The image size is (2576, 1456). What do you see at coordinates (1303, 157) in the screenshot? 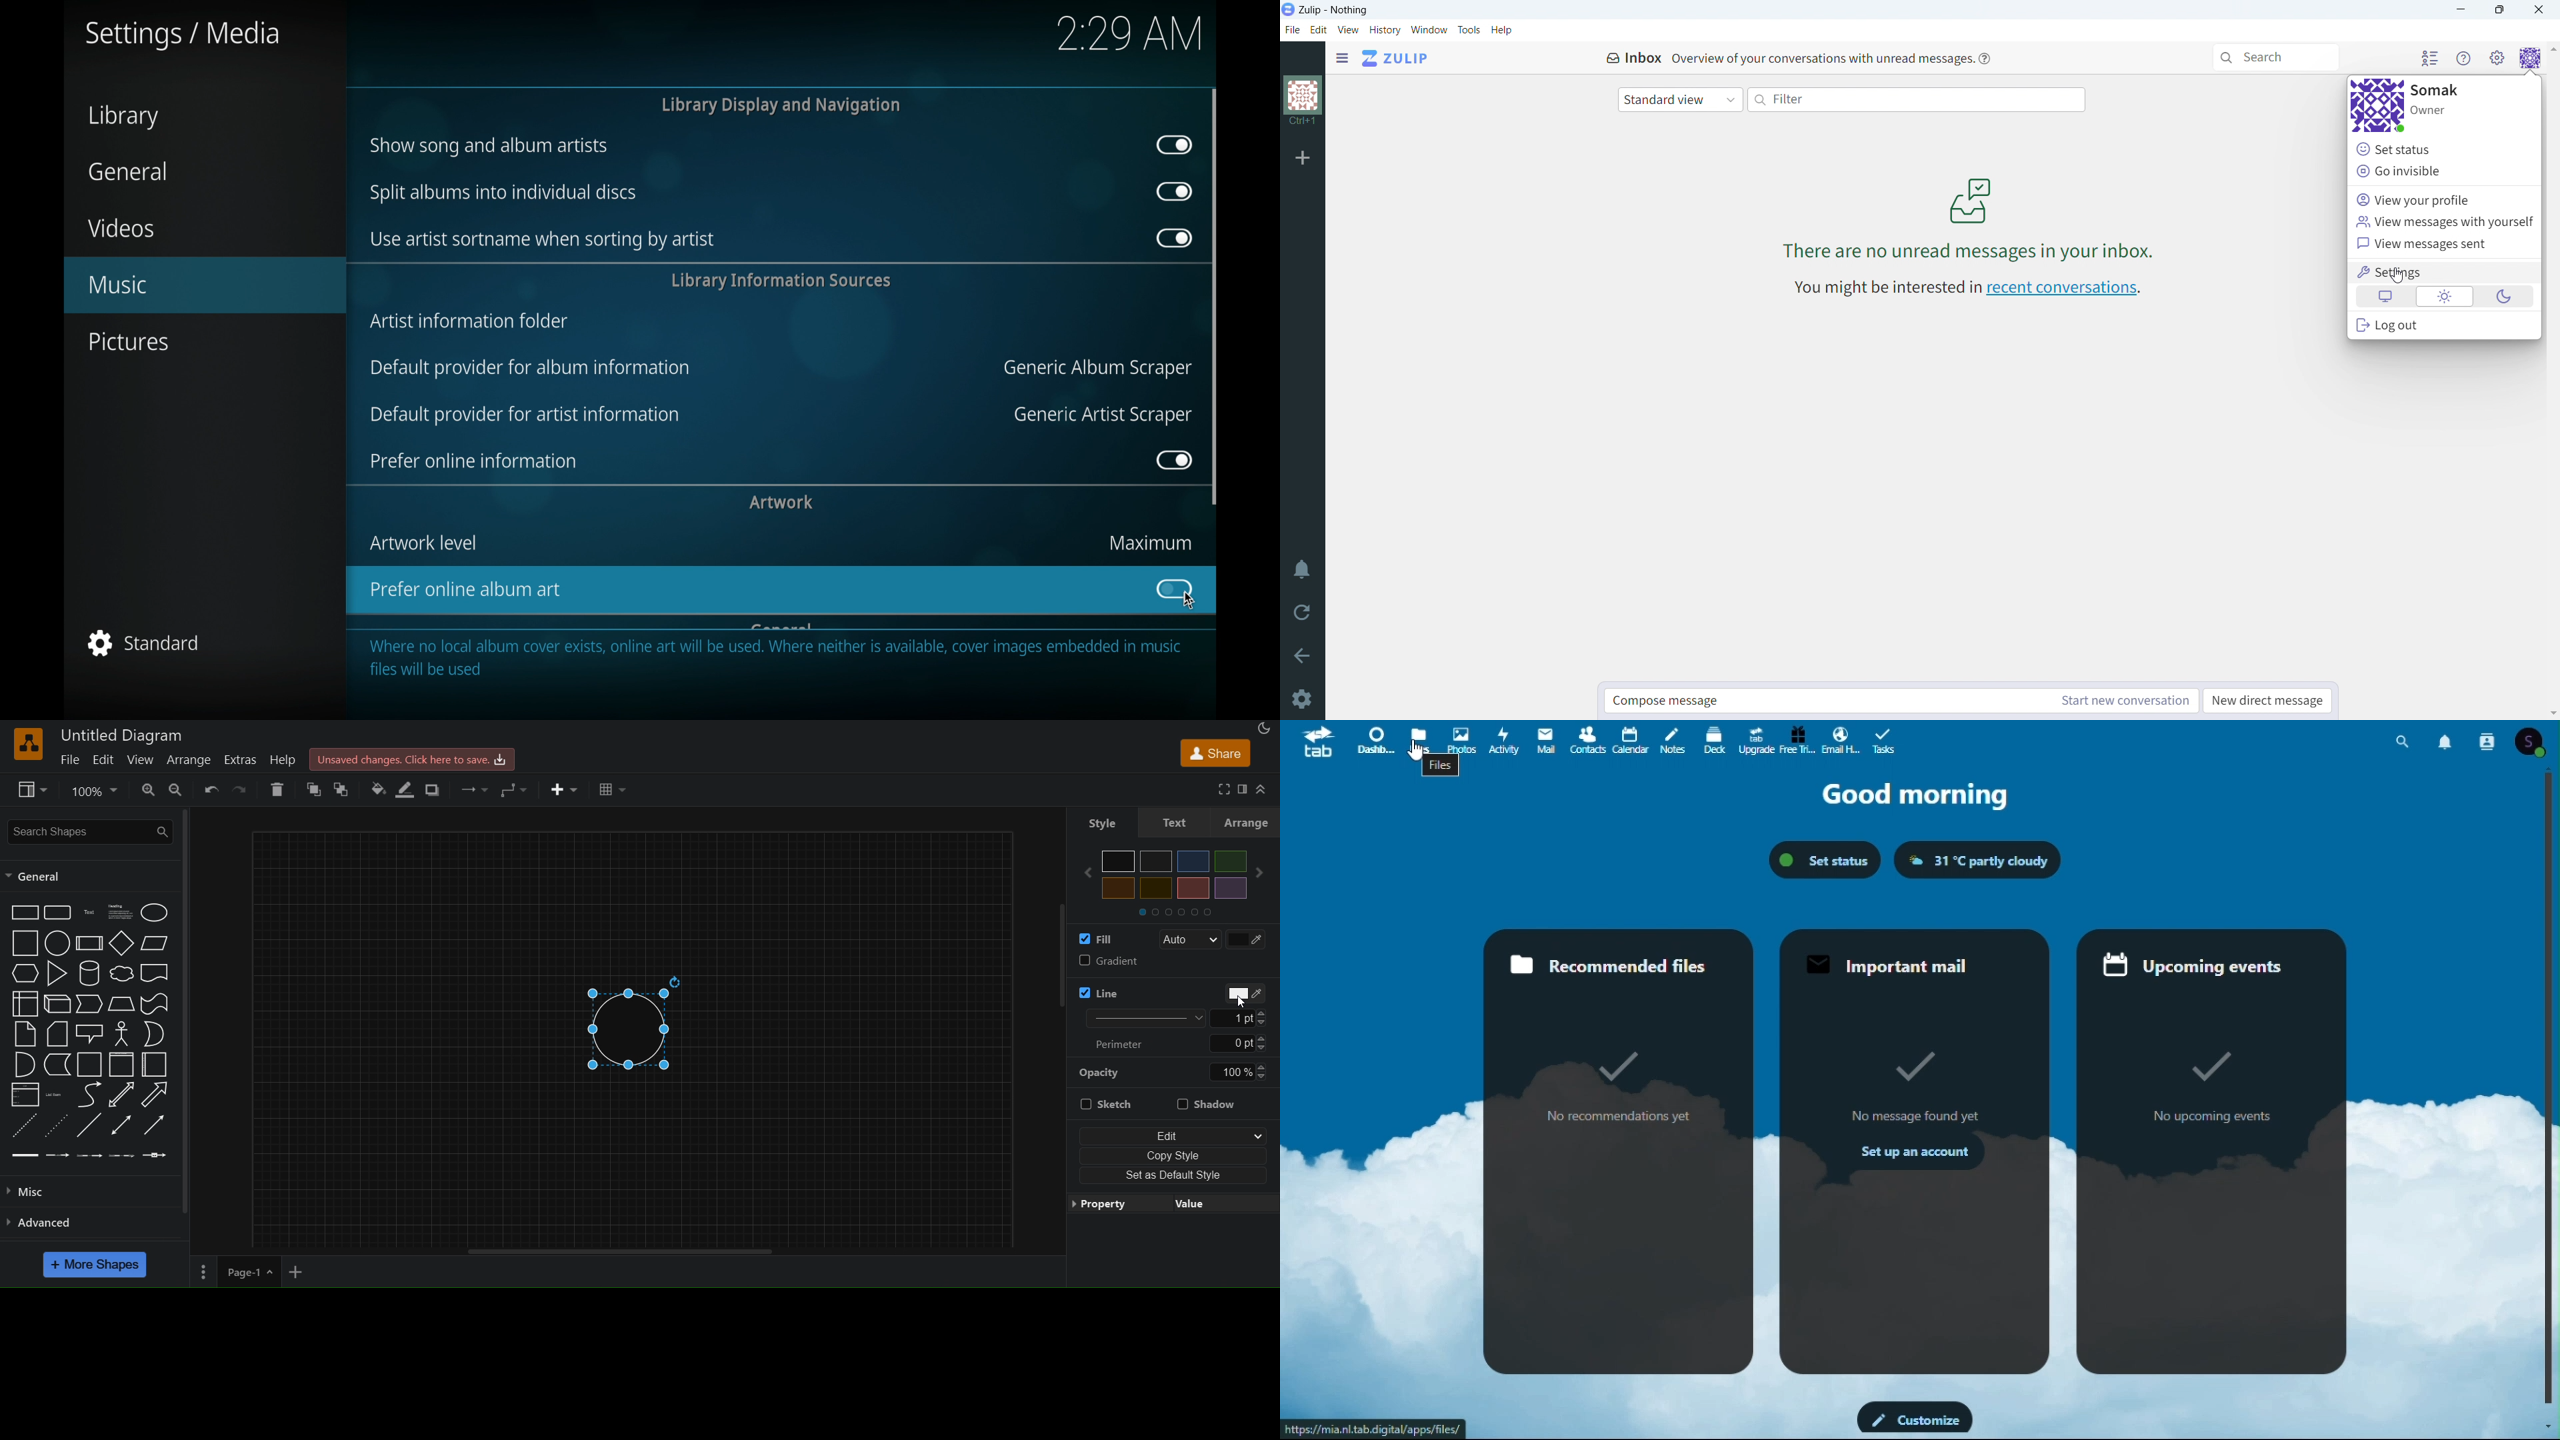
I see `add organization` at bounding box center [1303, 157].